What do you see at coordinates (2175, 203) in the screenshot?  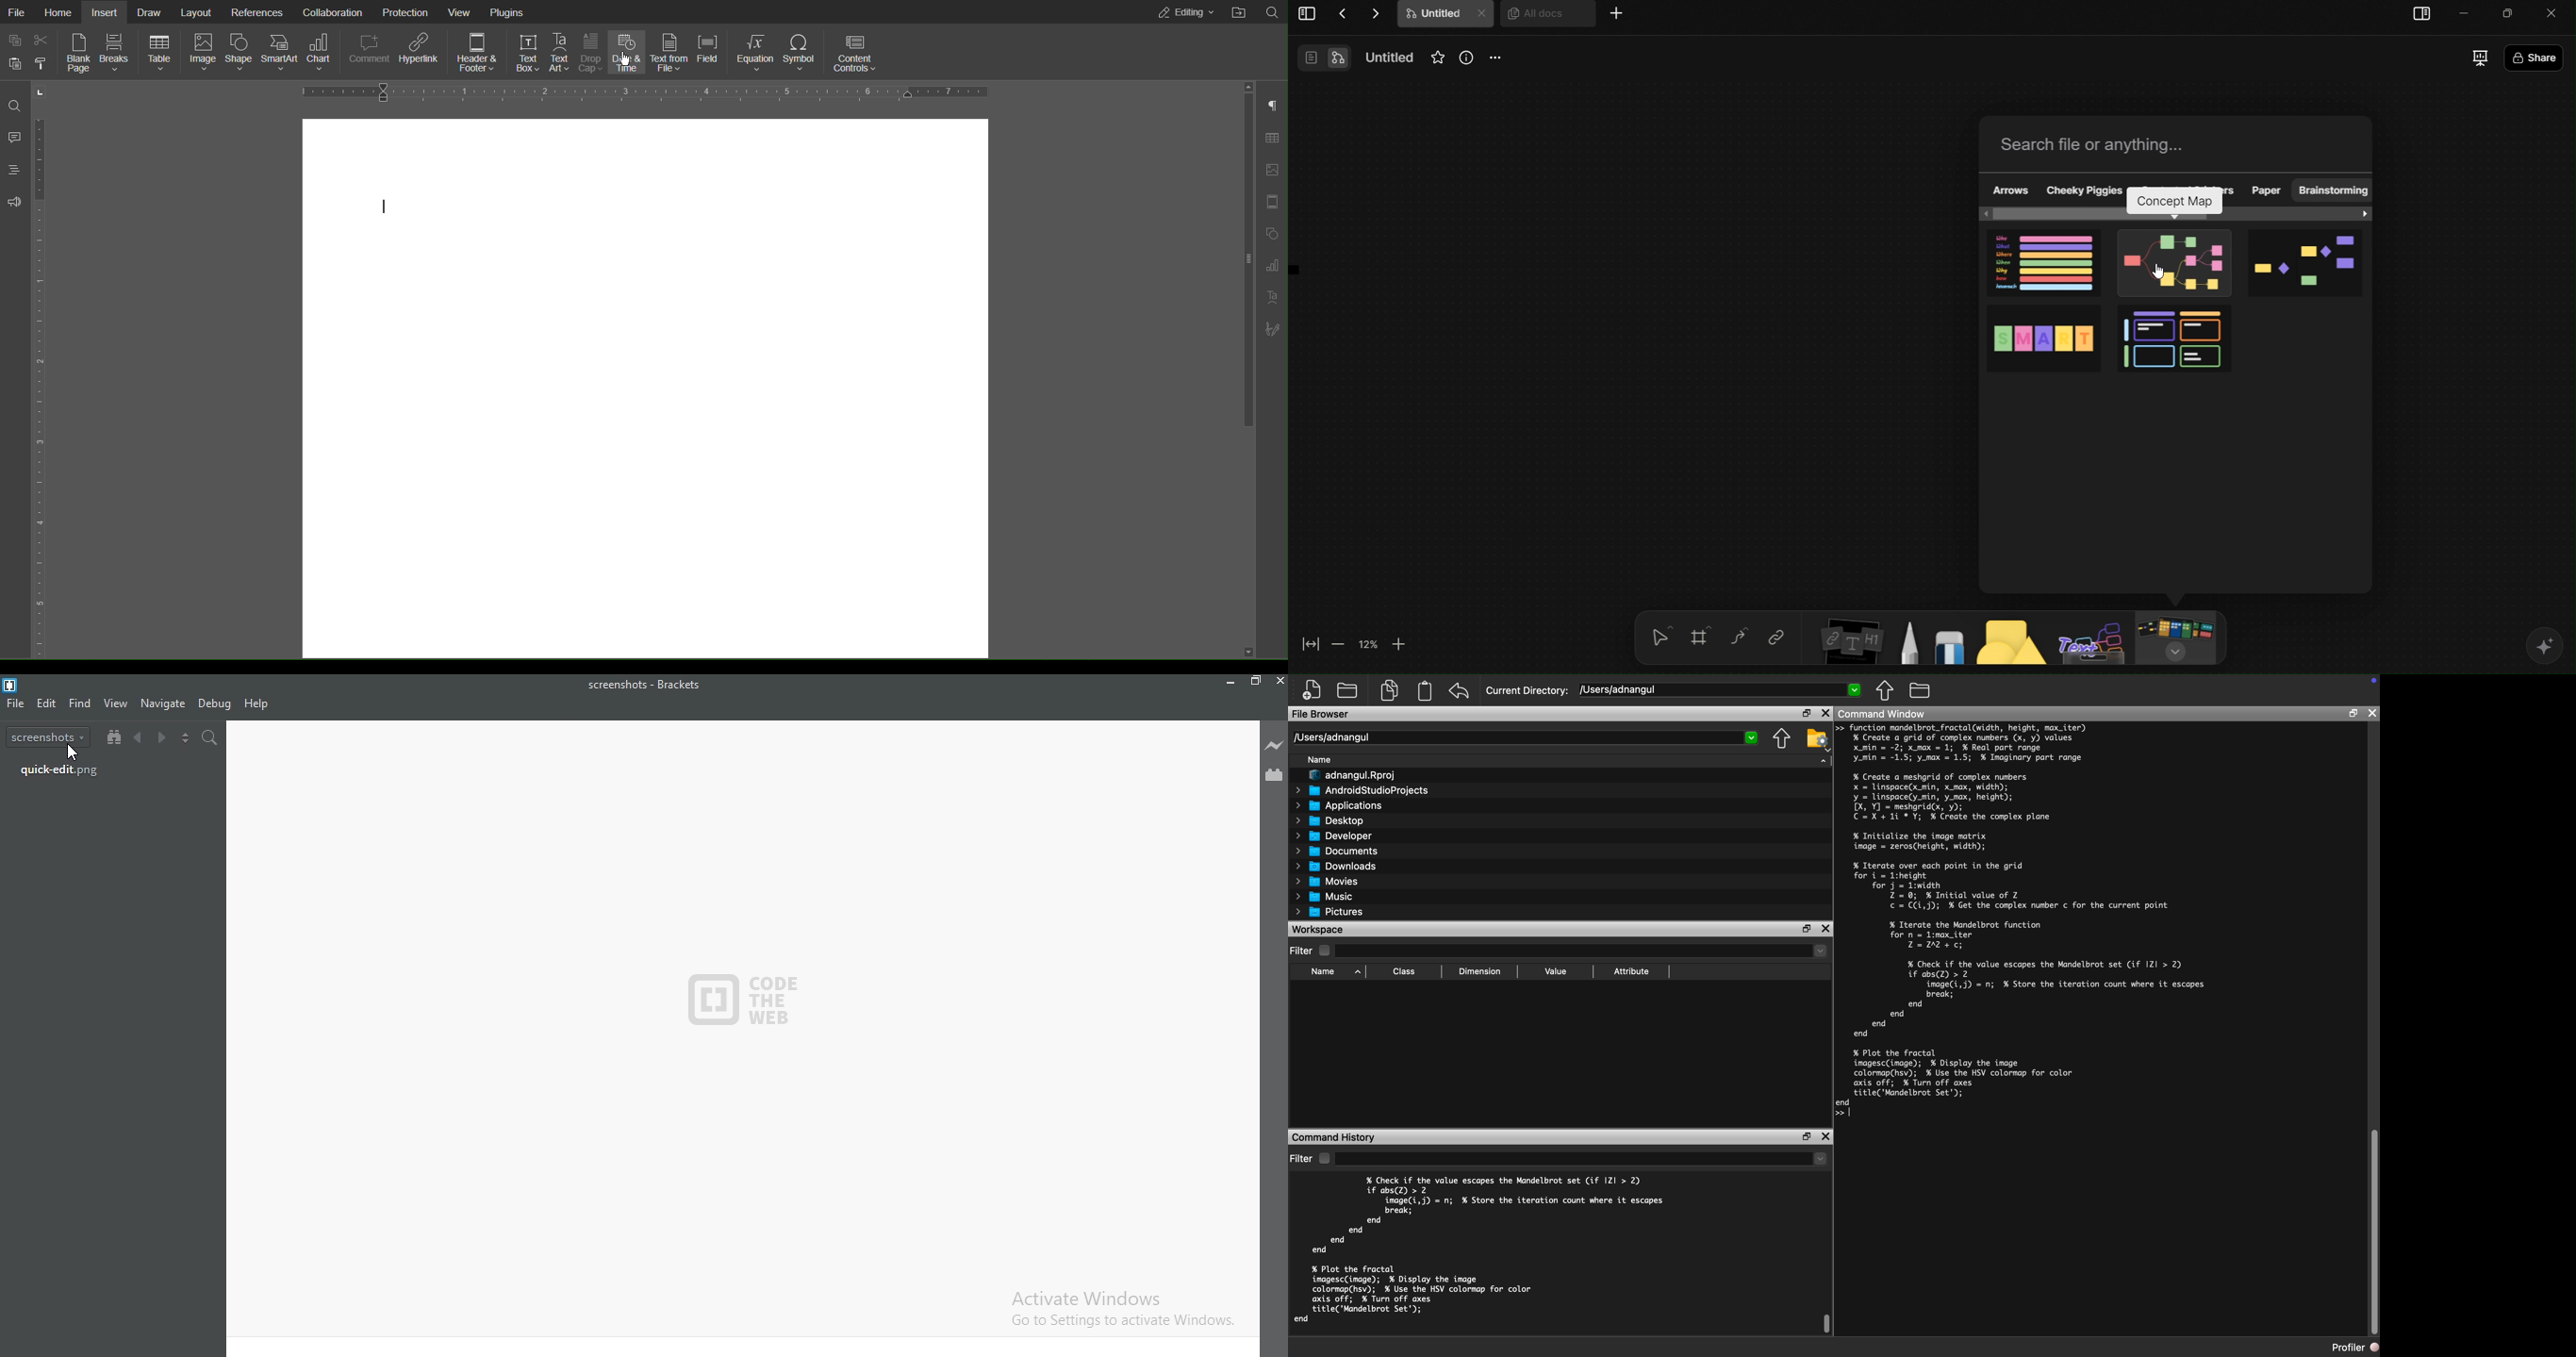 I see `concept map` at bounding box center [2175, 203].